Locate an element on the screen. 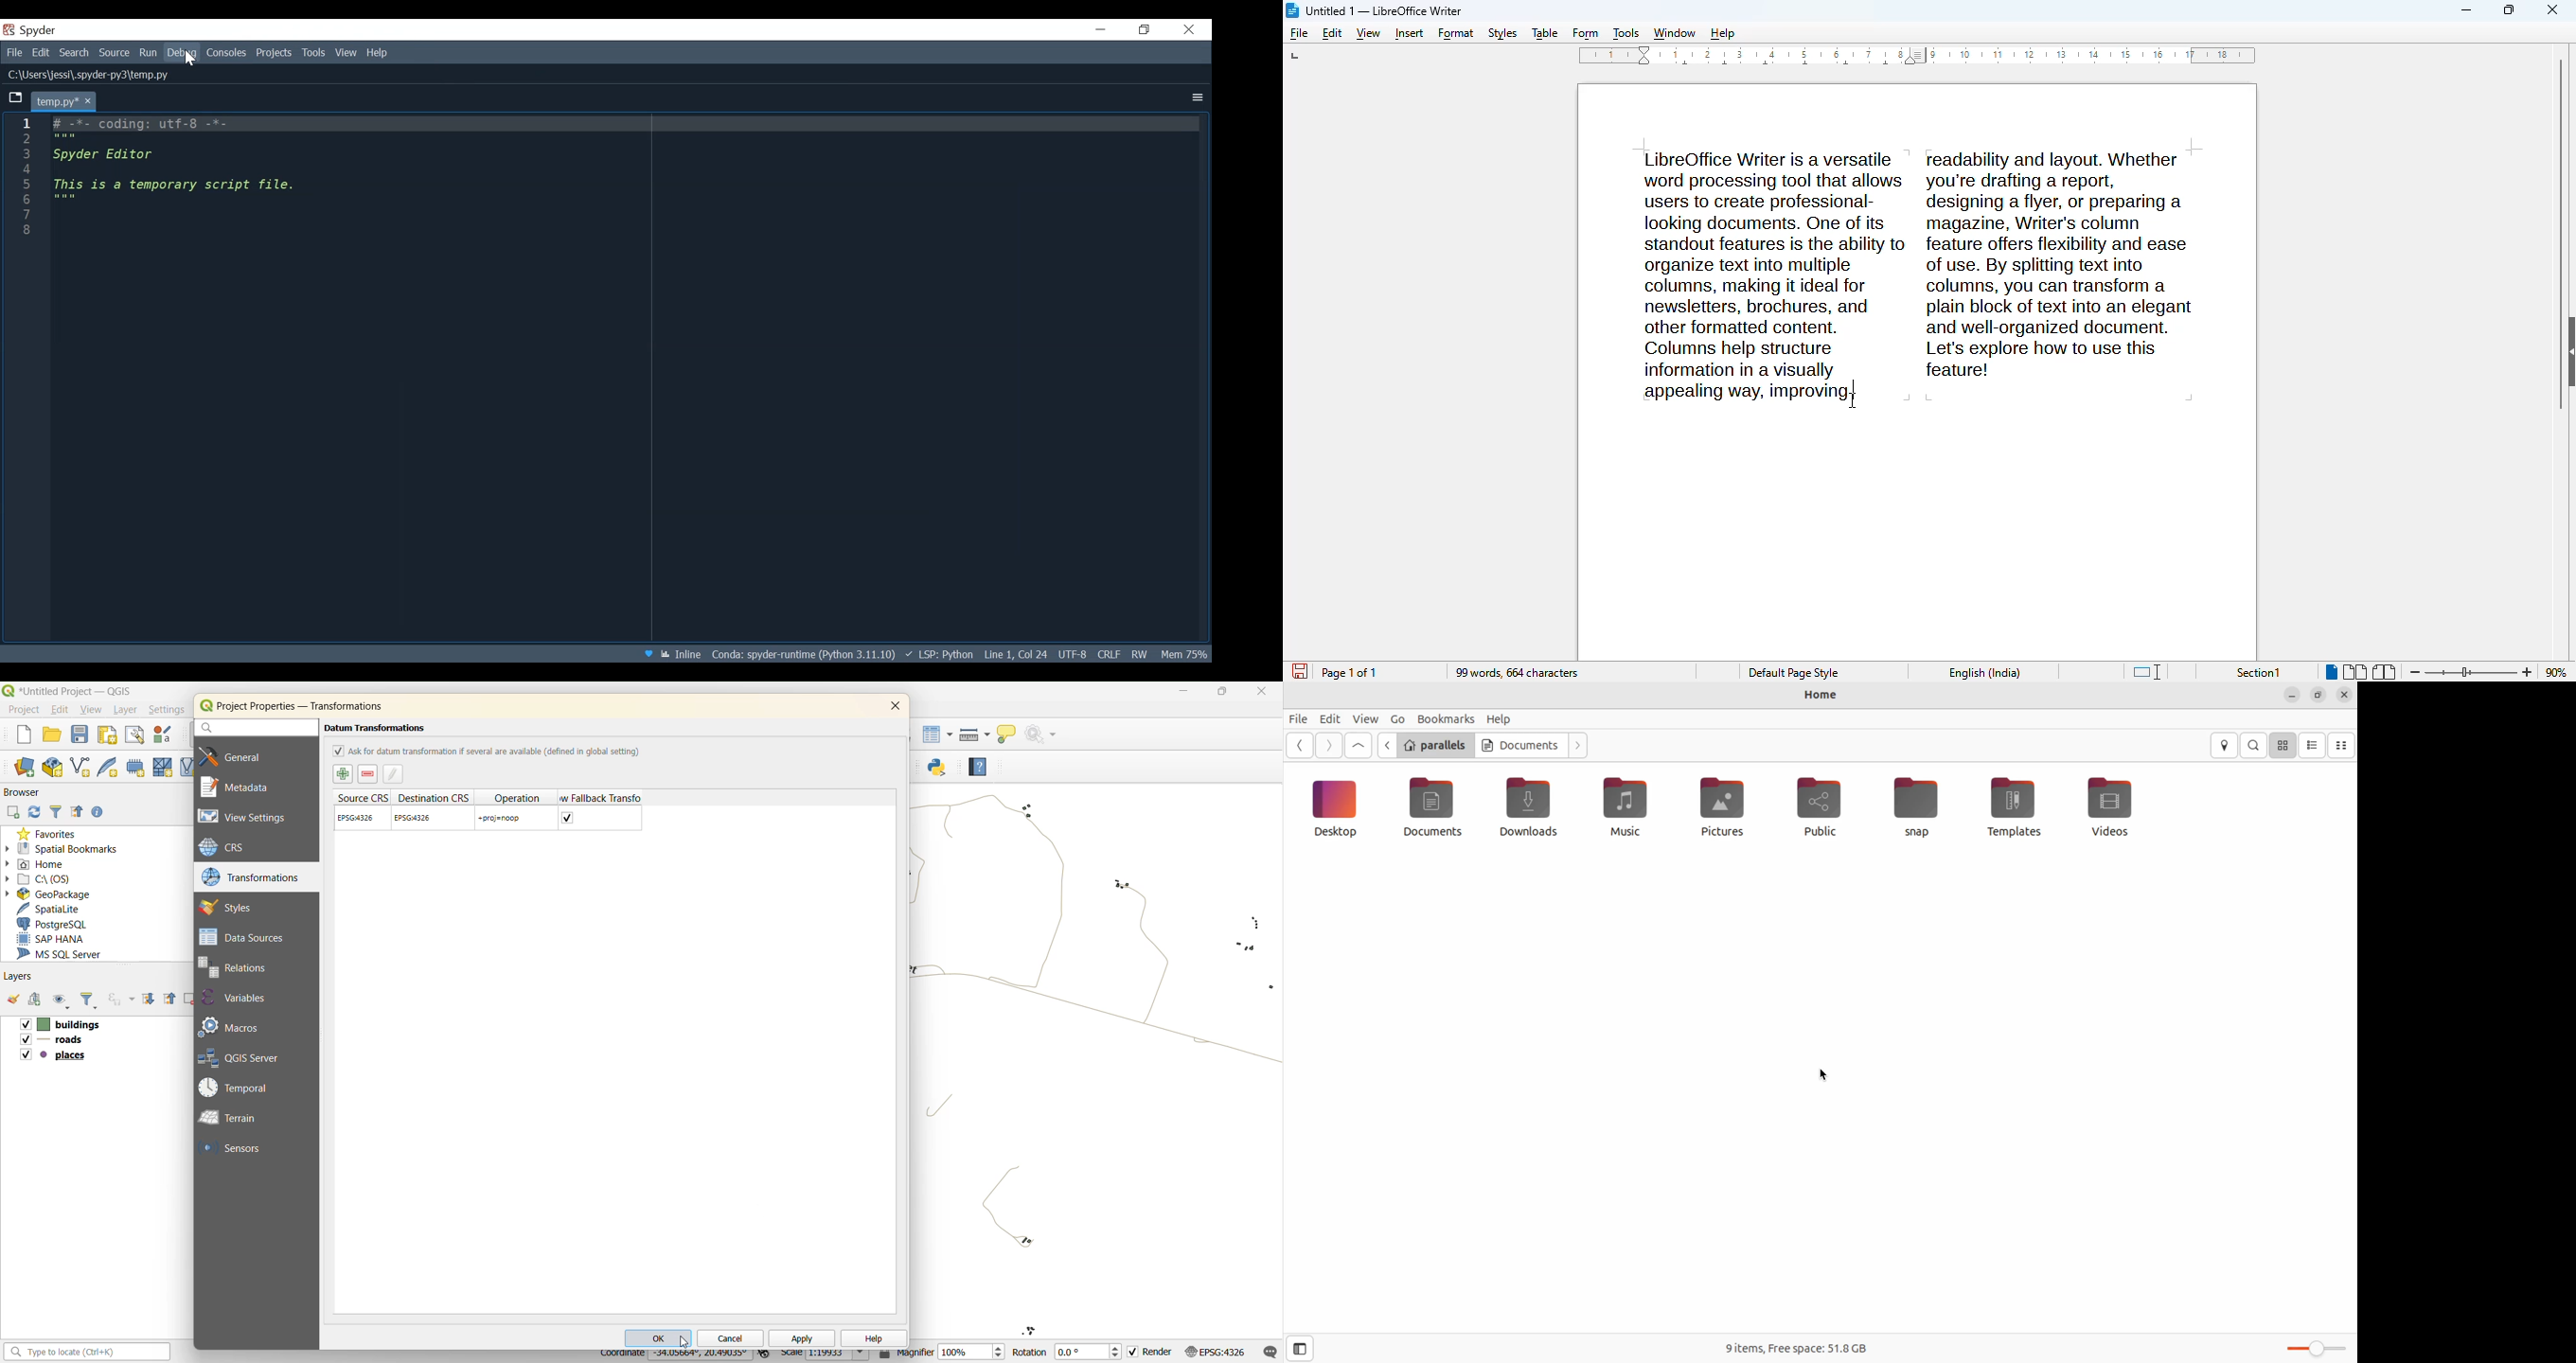 Image resolution: width=2576 pixels, height=1372 pixels. Toggle between inline and interactive Matplotlib plotting is located at coordinates (683, 652).